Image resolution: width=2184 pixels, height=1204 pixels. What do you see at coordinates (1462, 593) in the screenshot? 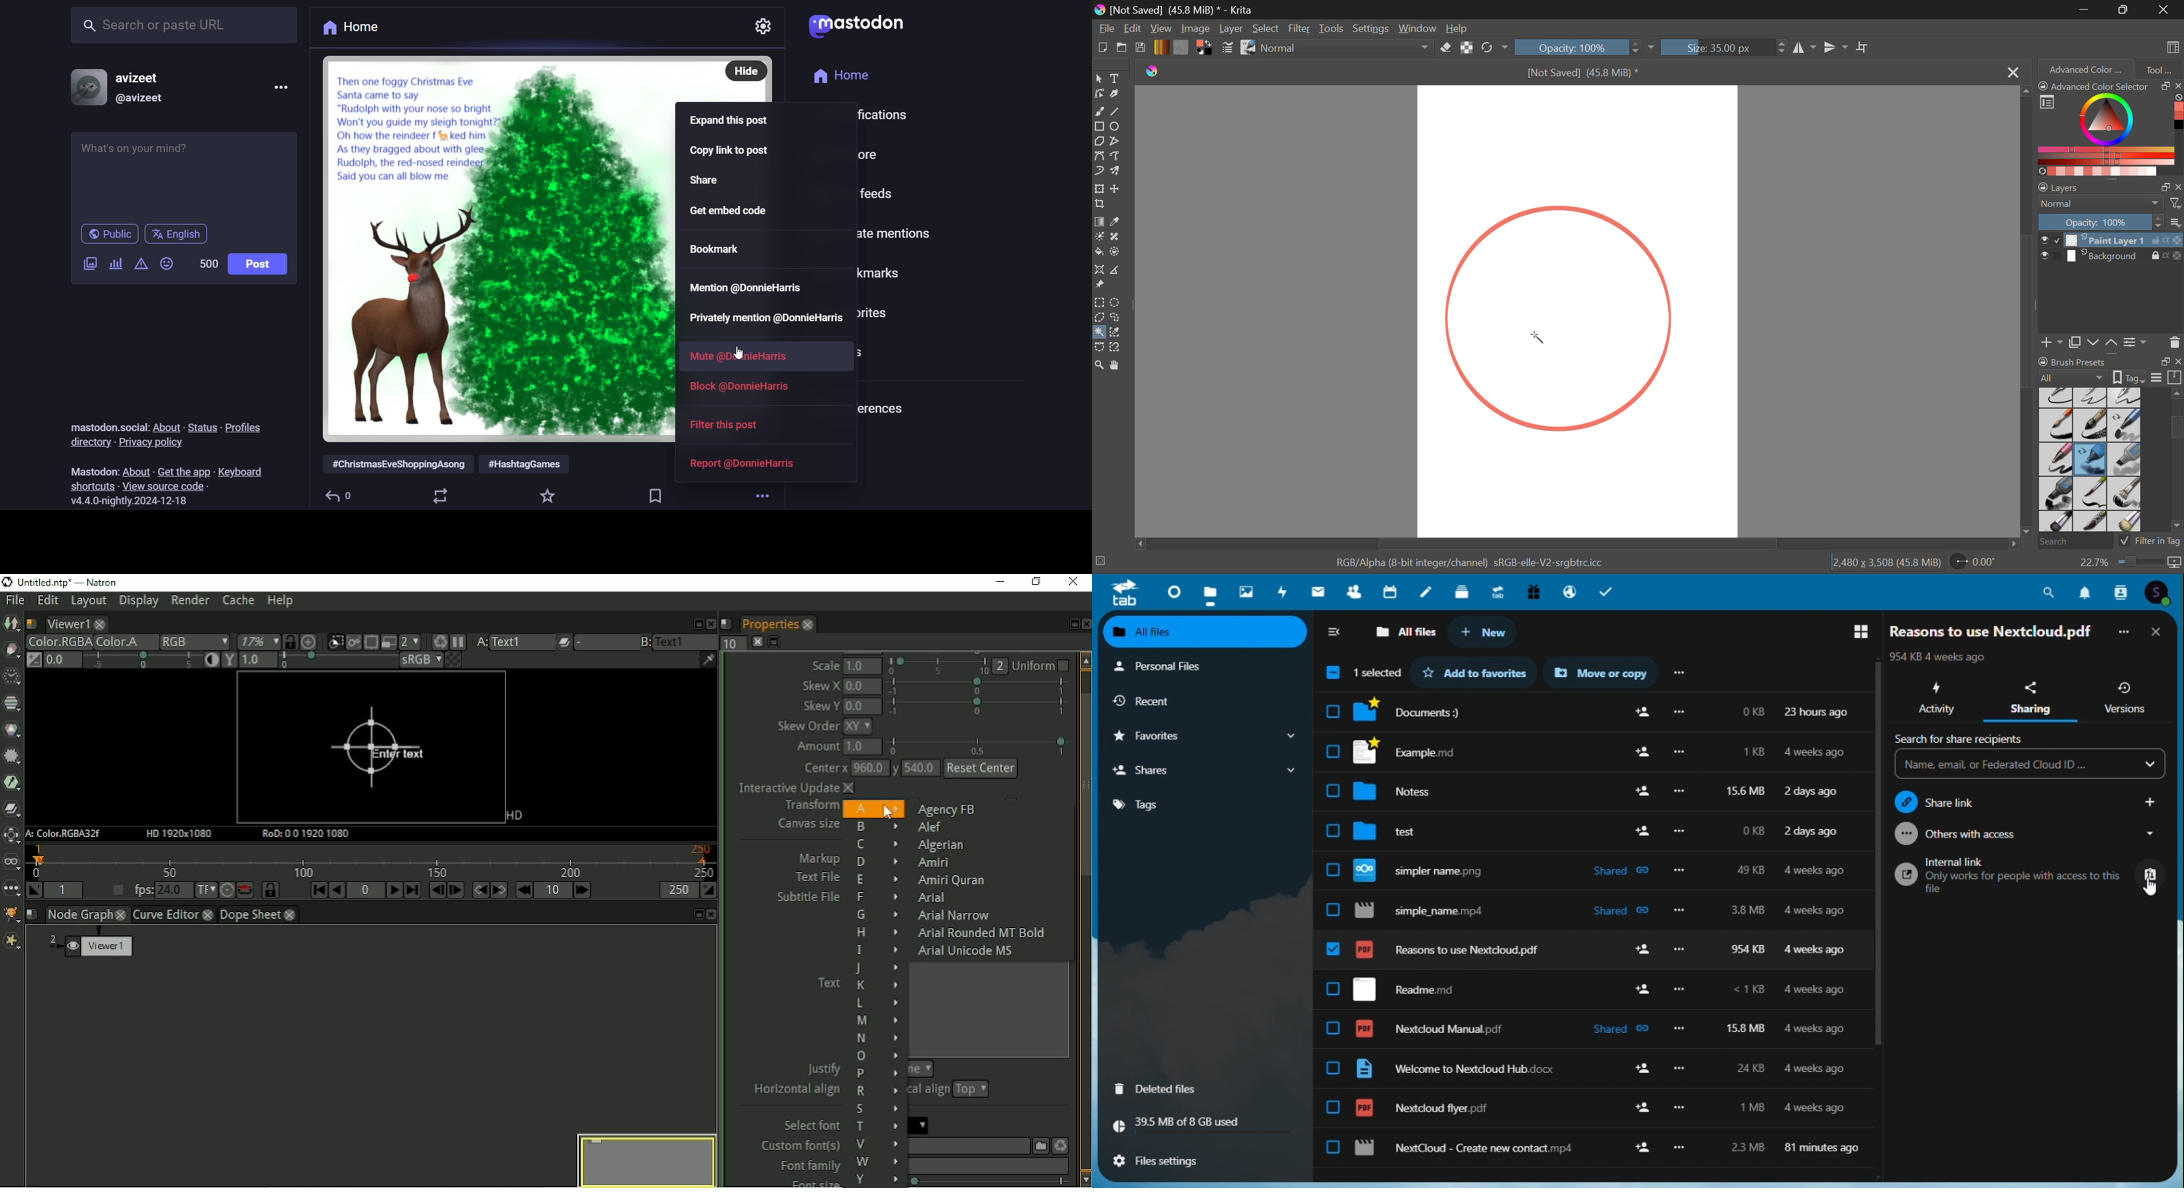
I see `deck` at bounding box center [1462, 593].